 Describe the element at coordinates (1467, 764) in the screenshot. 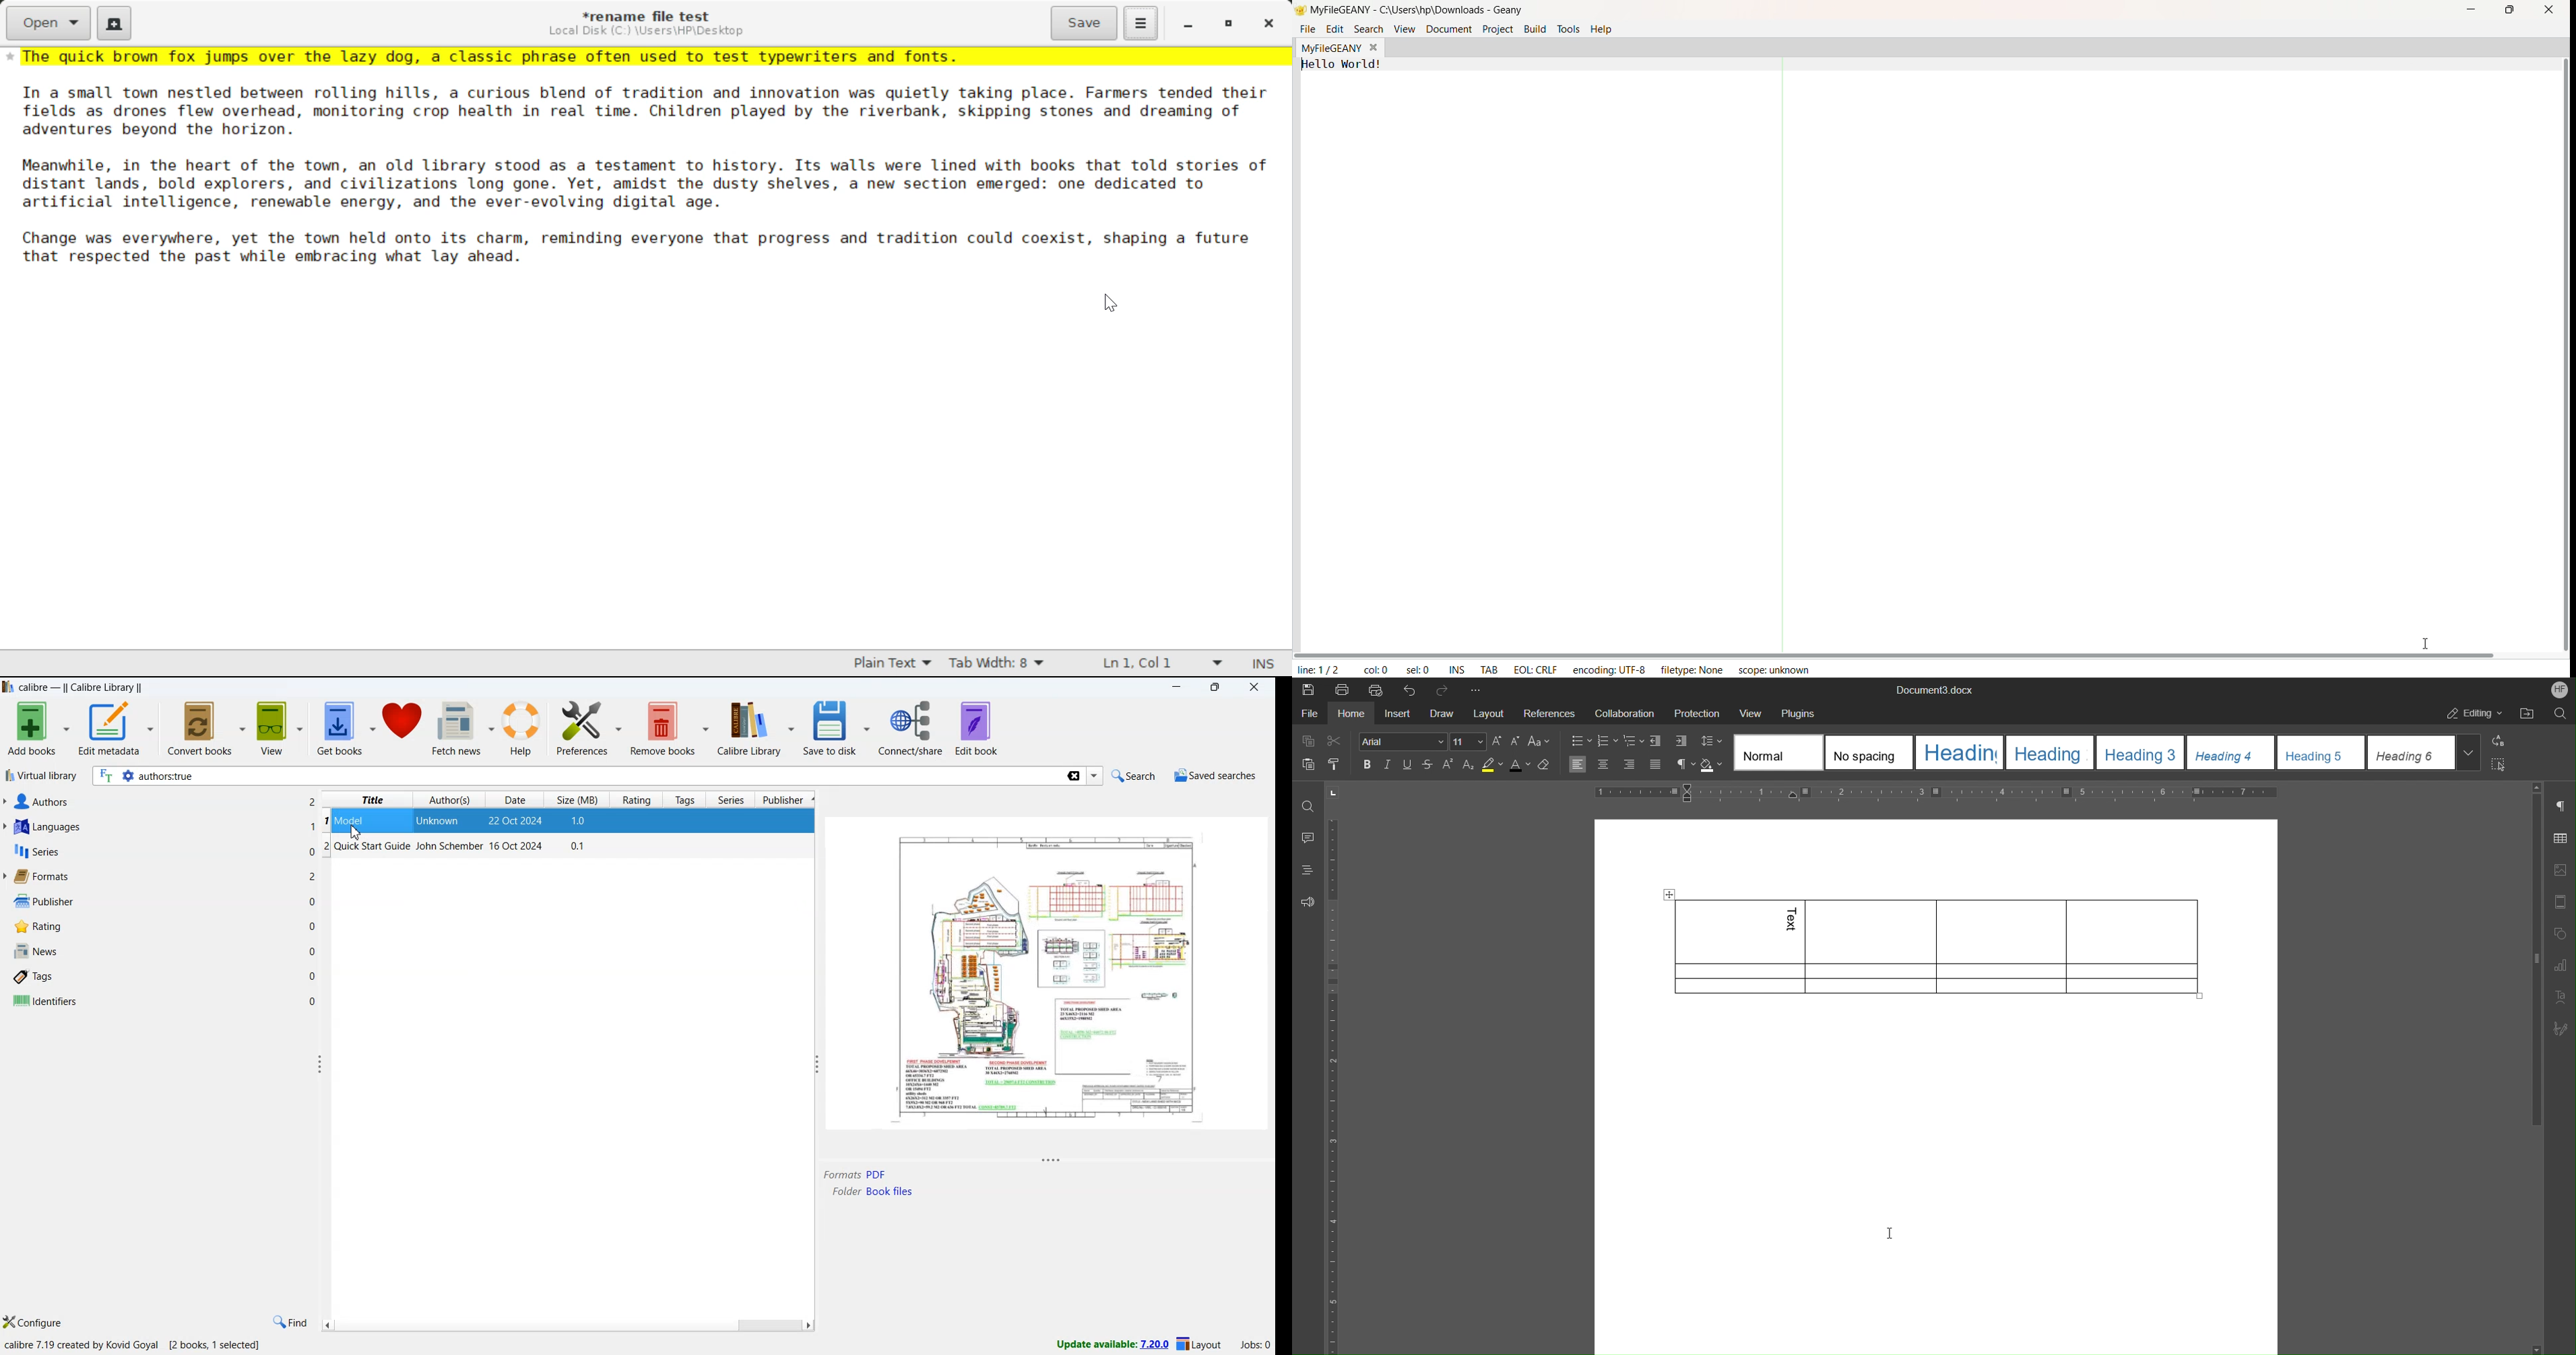

I see `Subscript` at that location.